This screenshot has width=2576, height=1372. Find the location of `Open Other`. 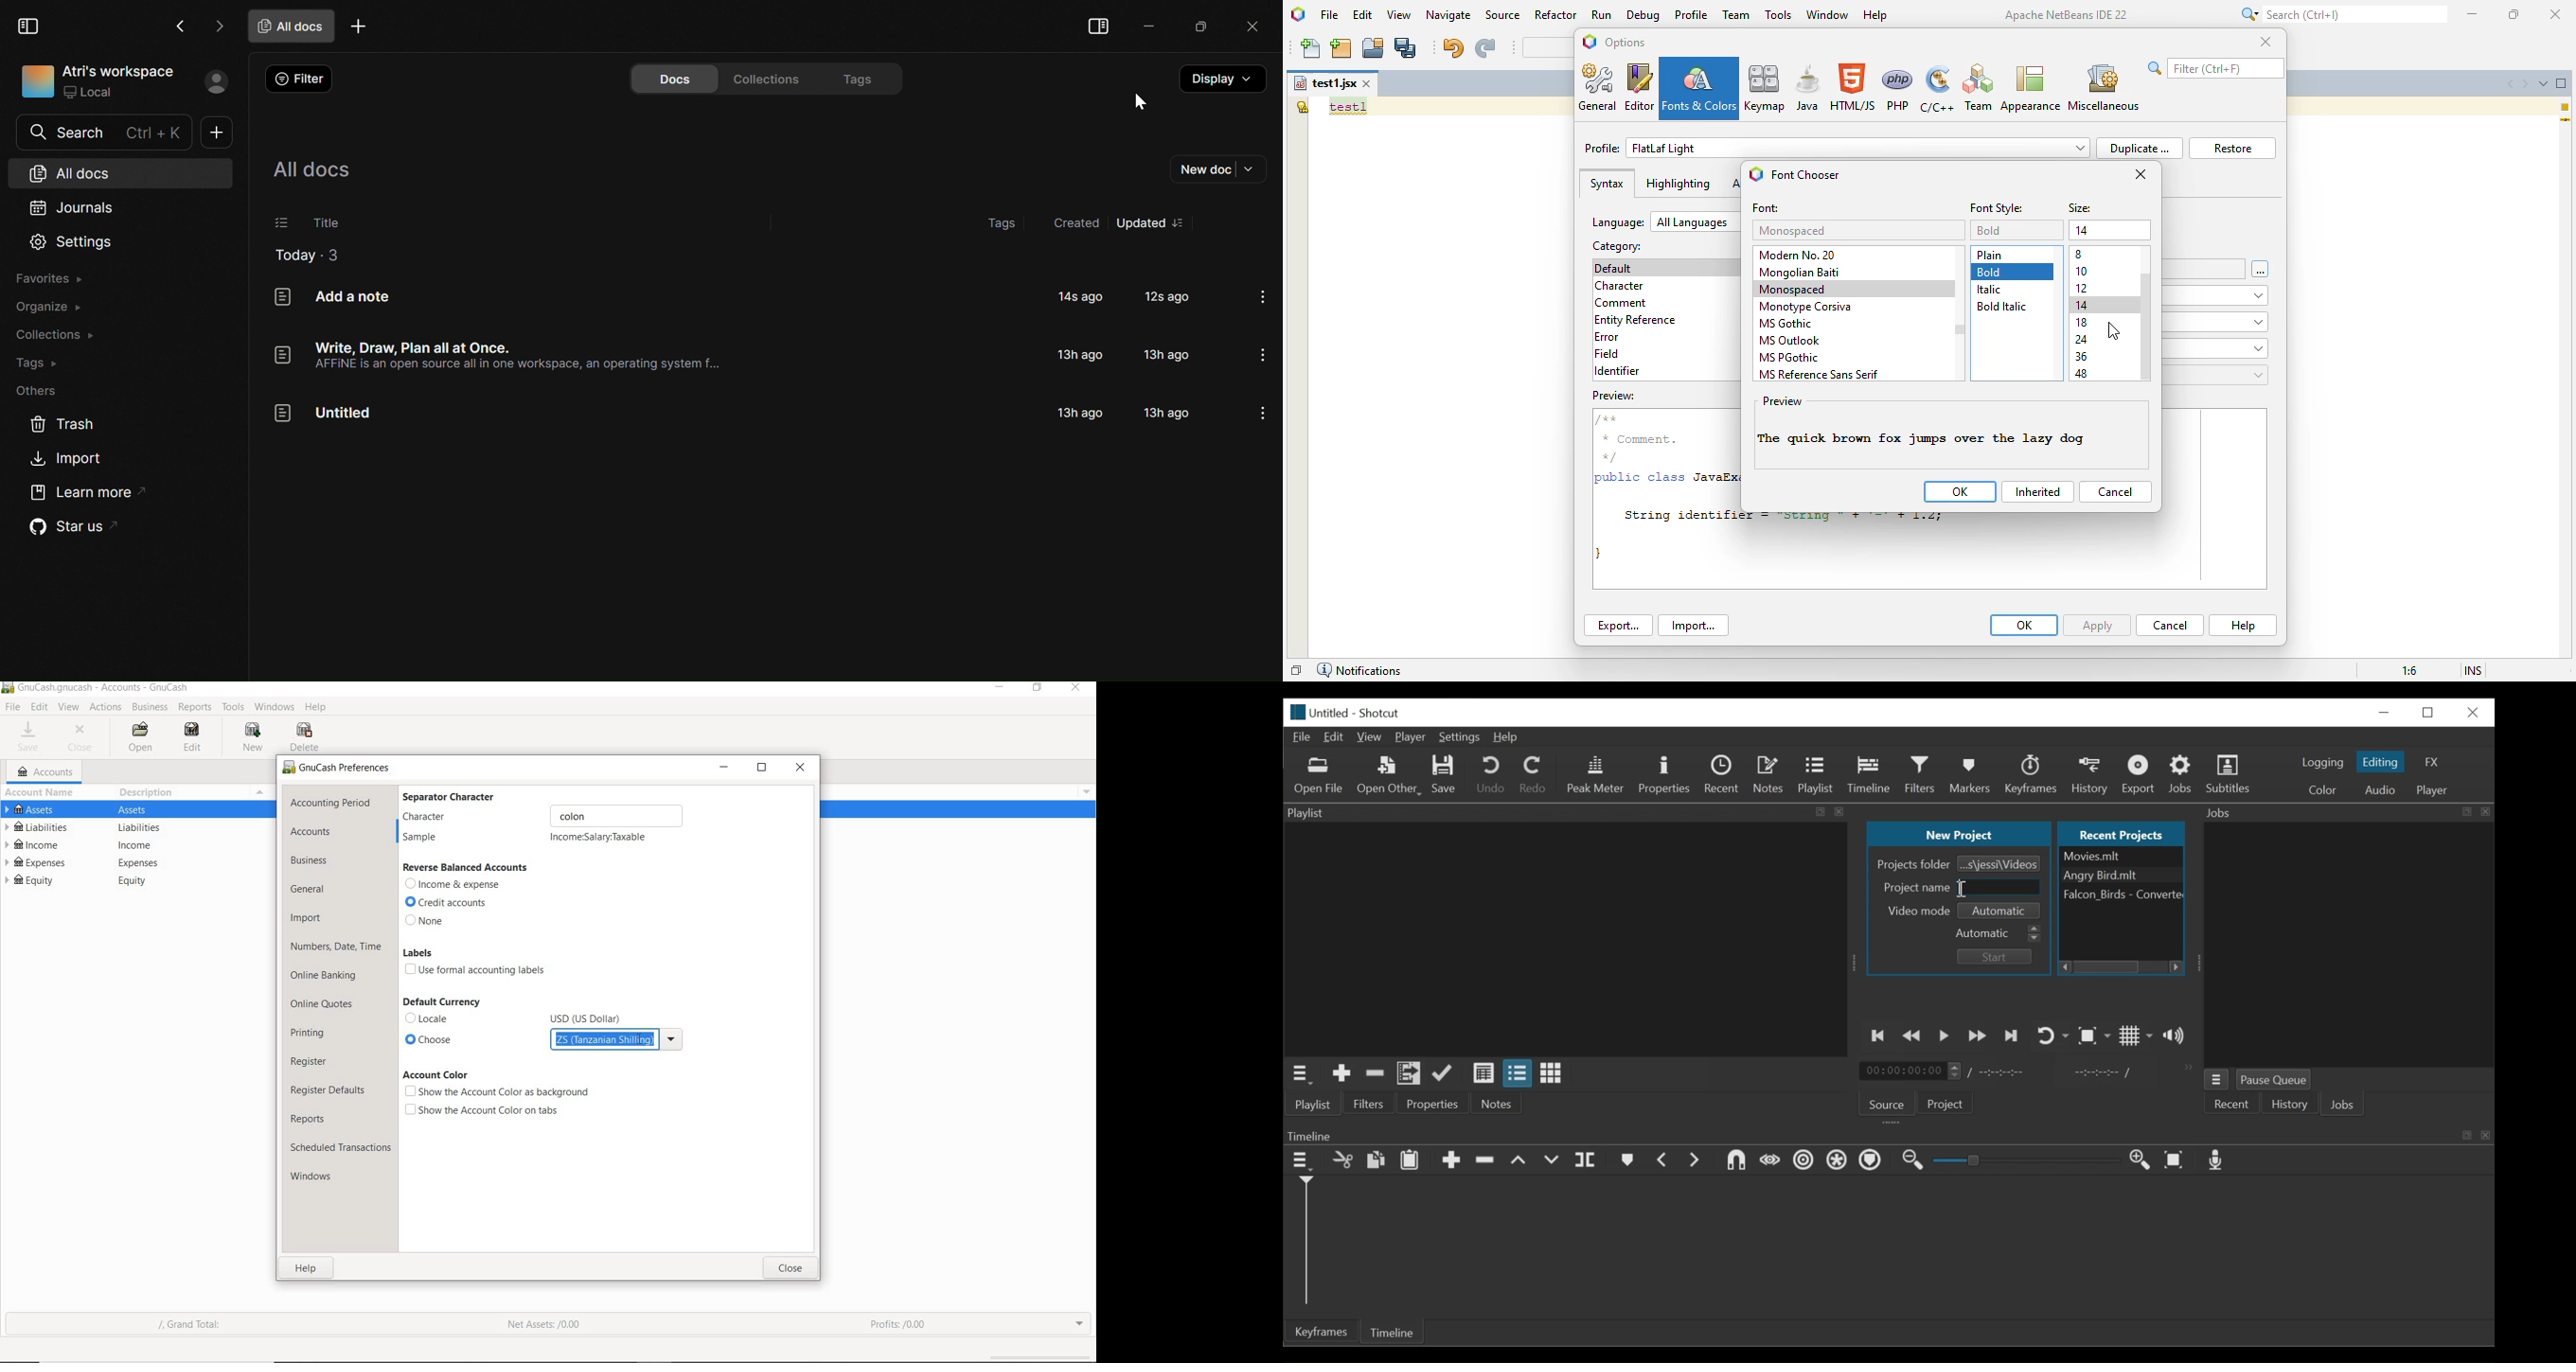

Open Other is located at coordinates (1387, 776).